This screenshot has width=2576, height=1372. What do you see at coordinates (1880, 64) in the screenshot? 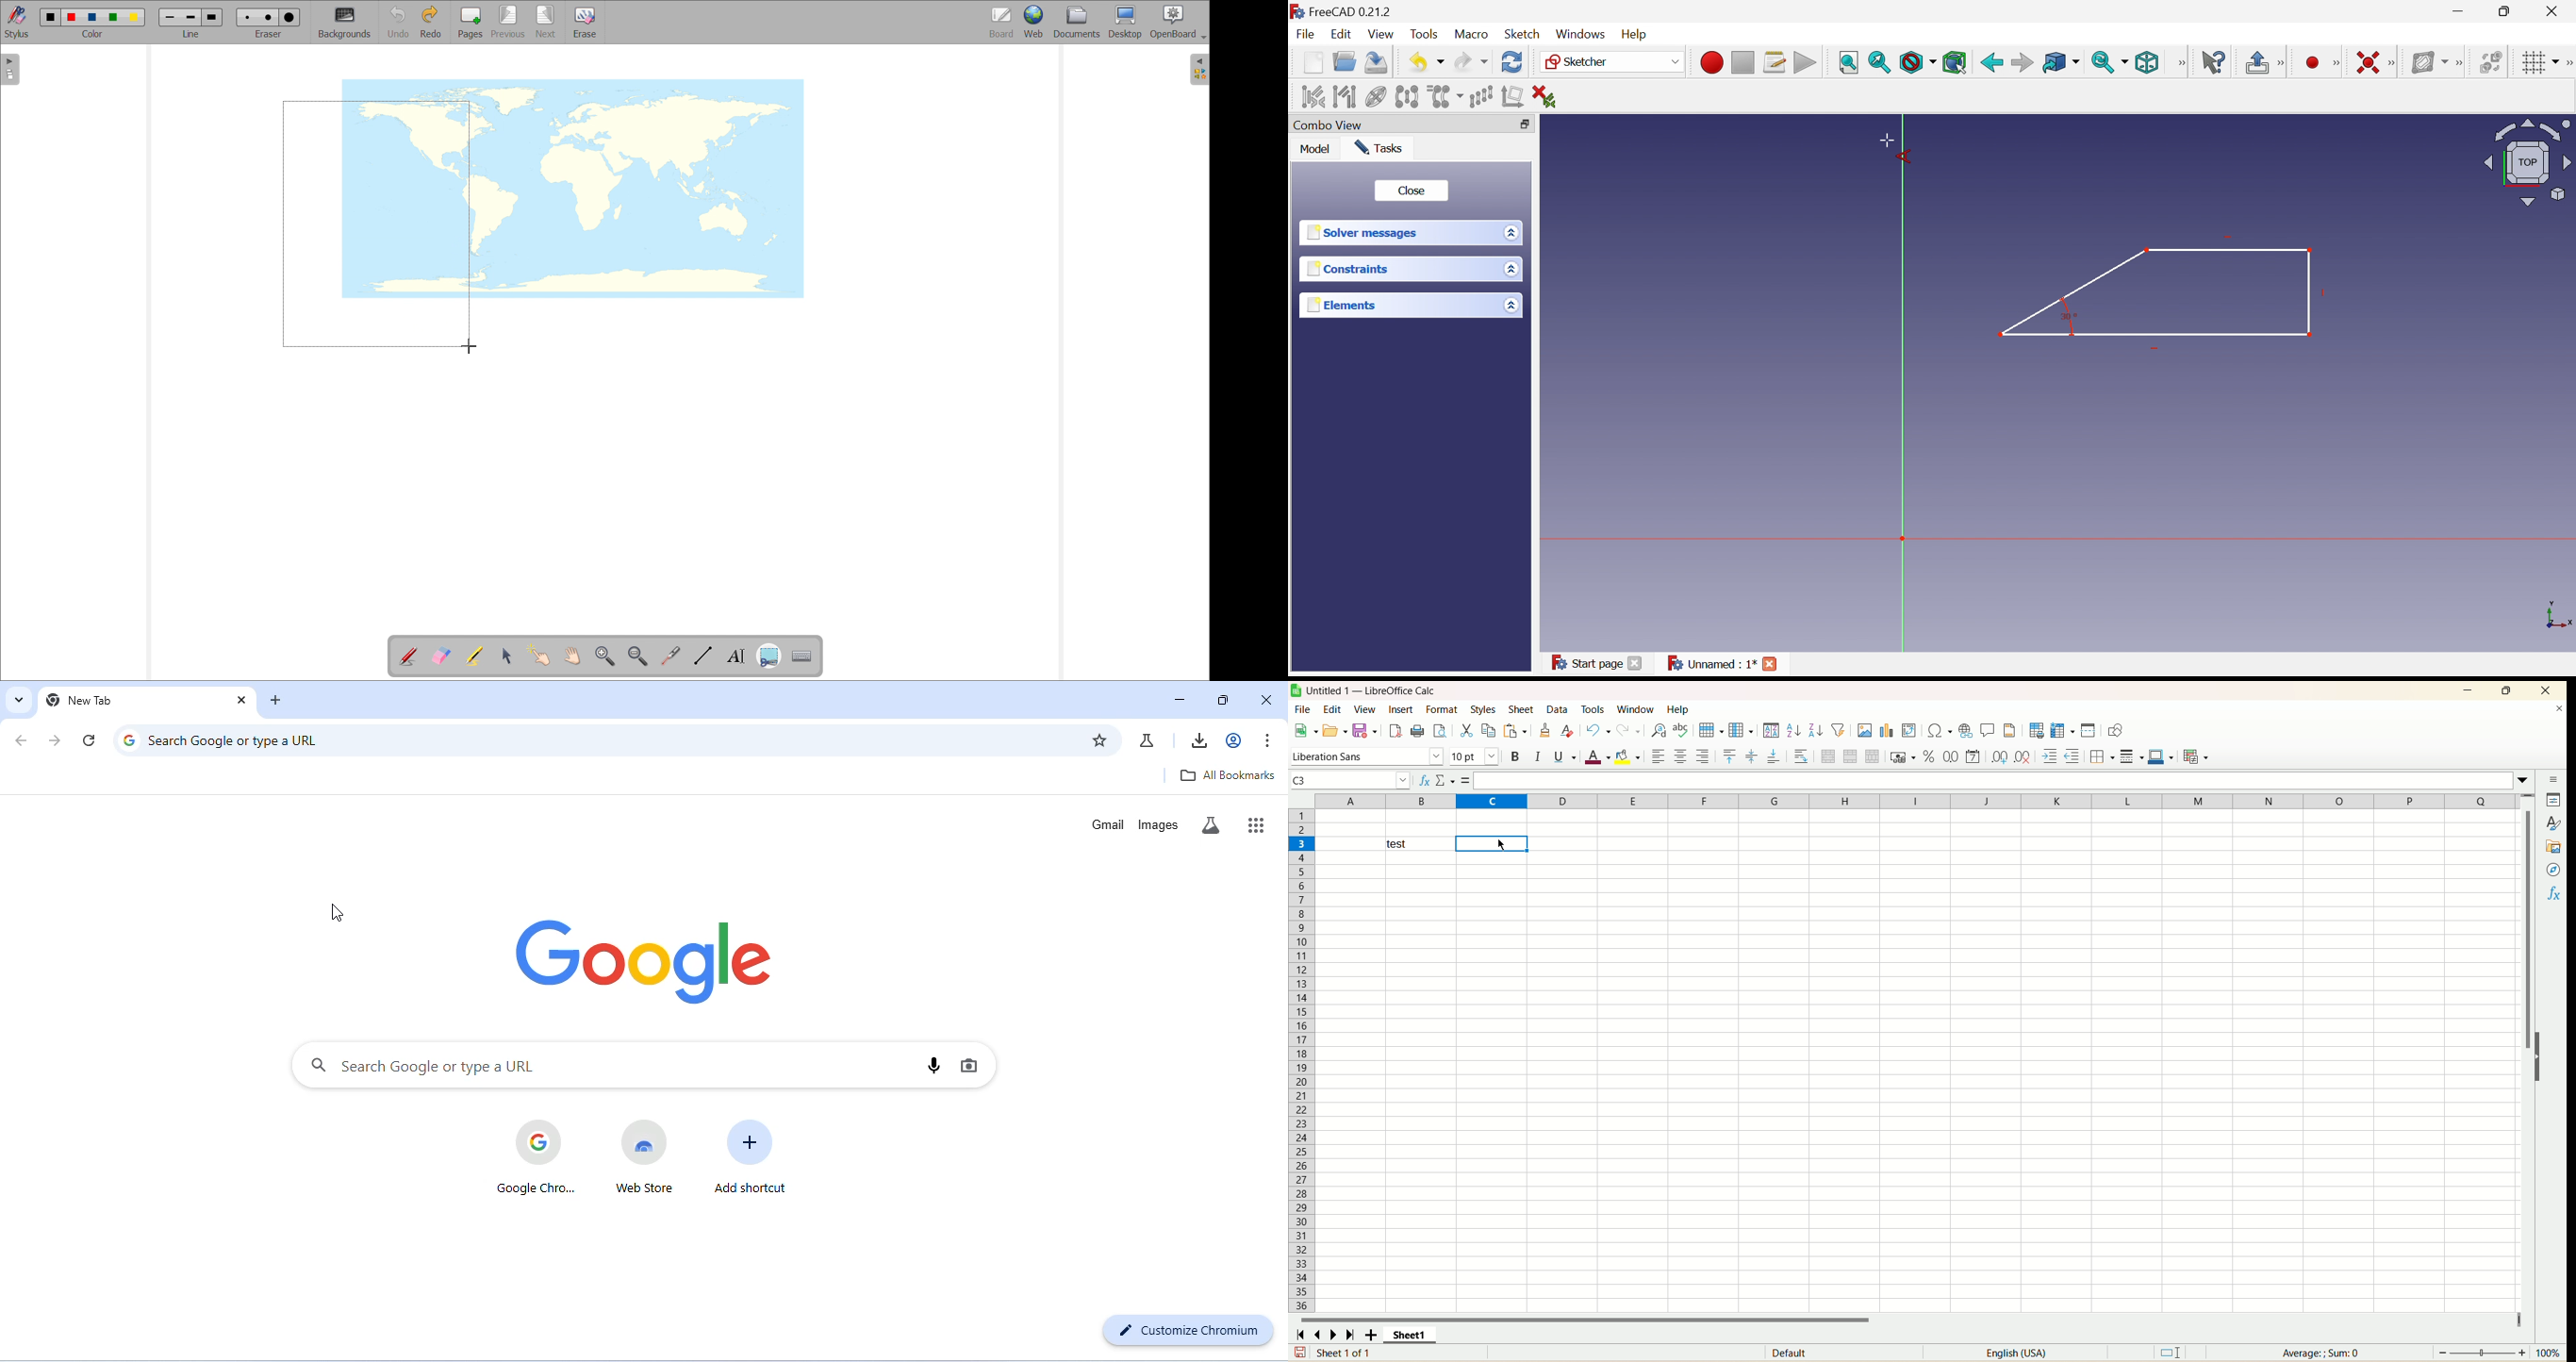
I see `Fit selection` at bounding box center [1880, 64].